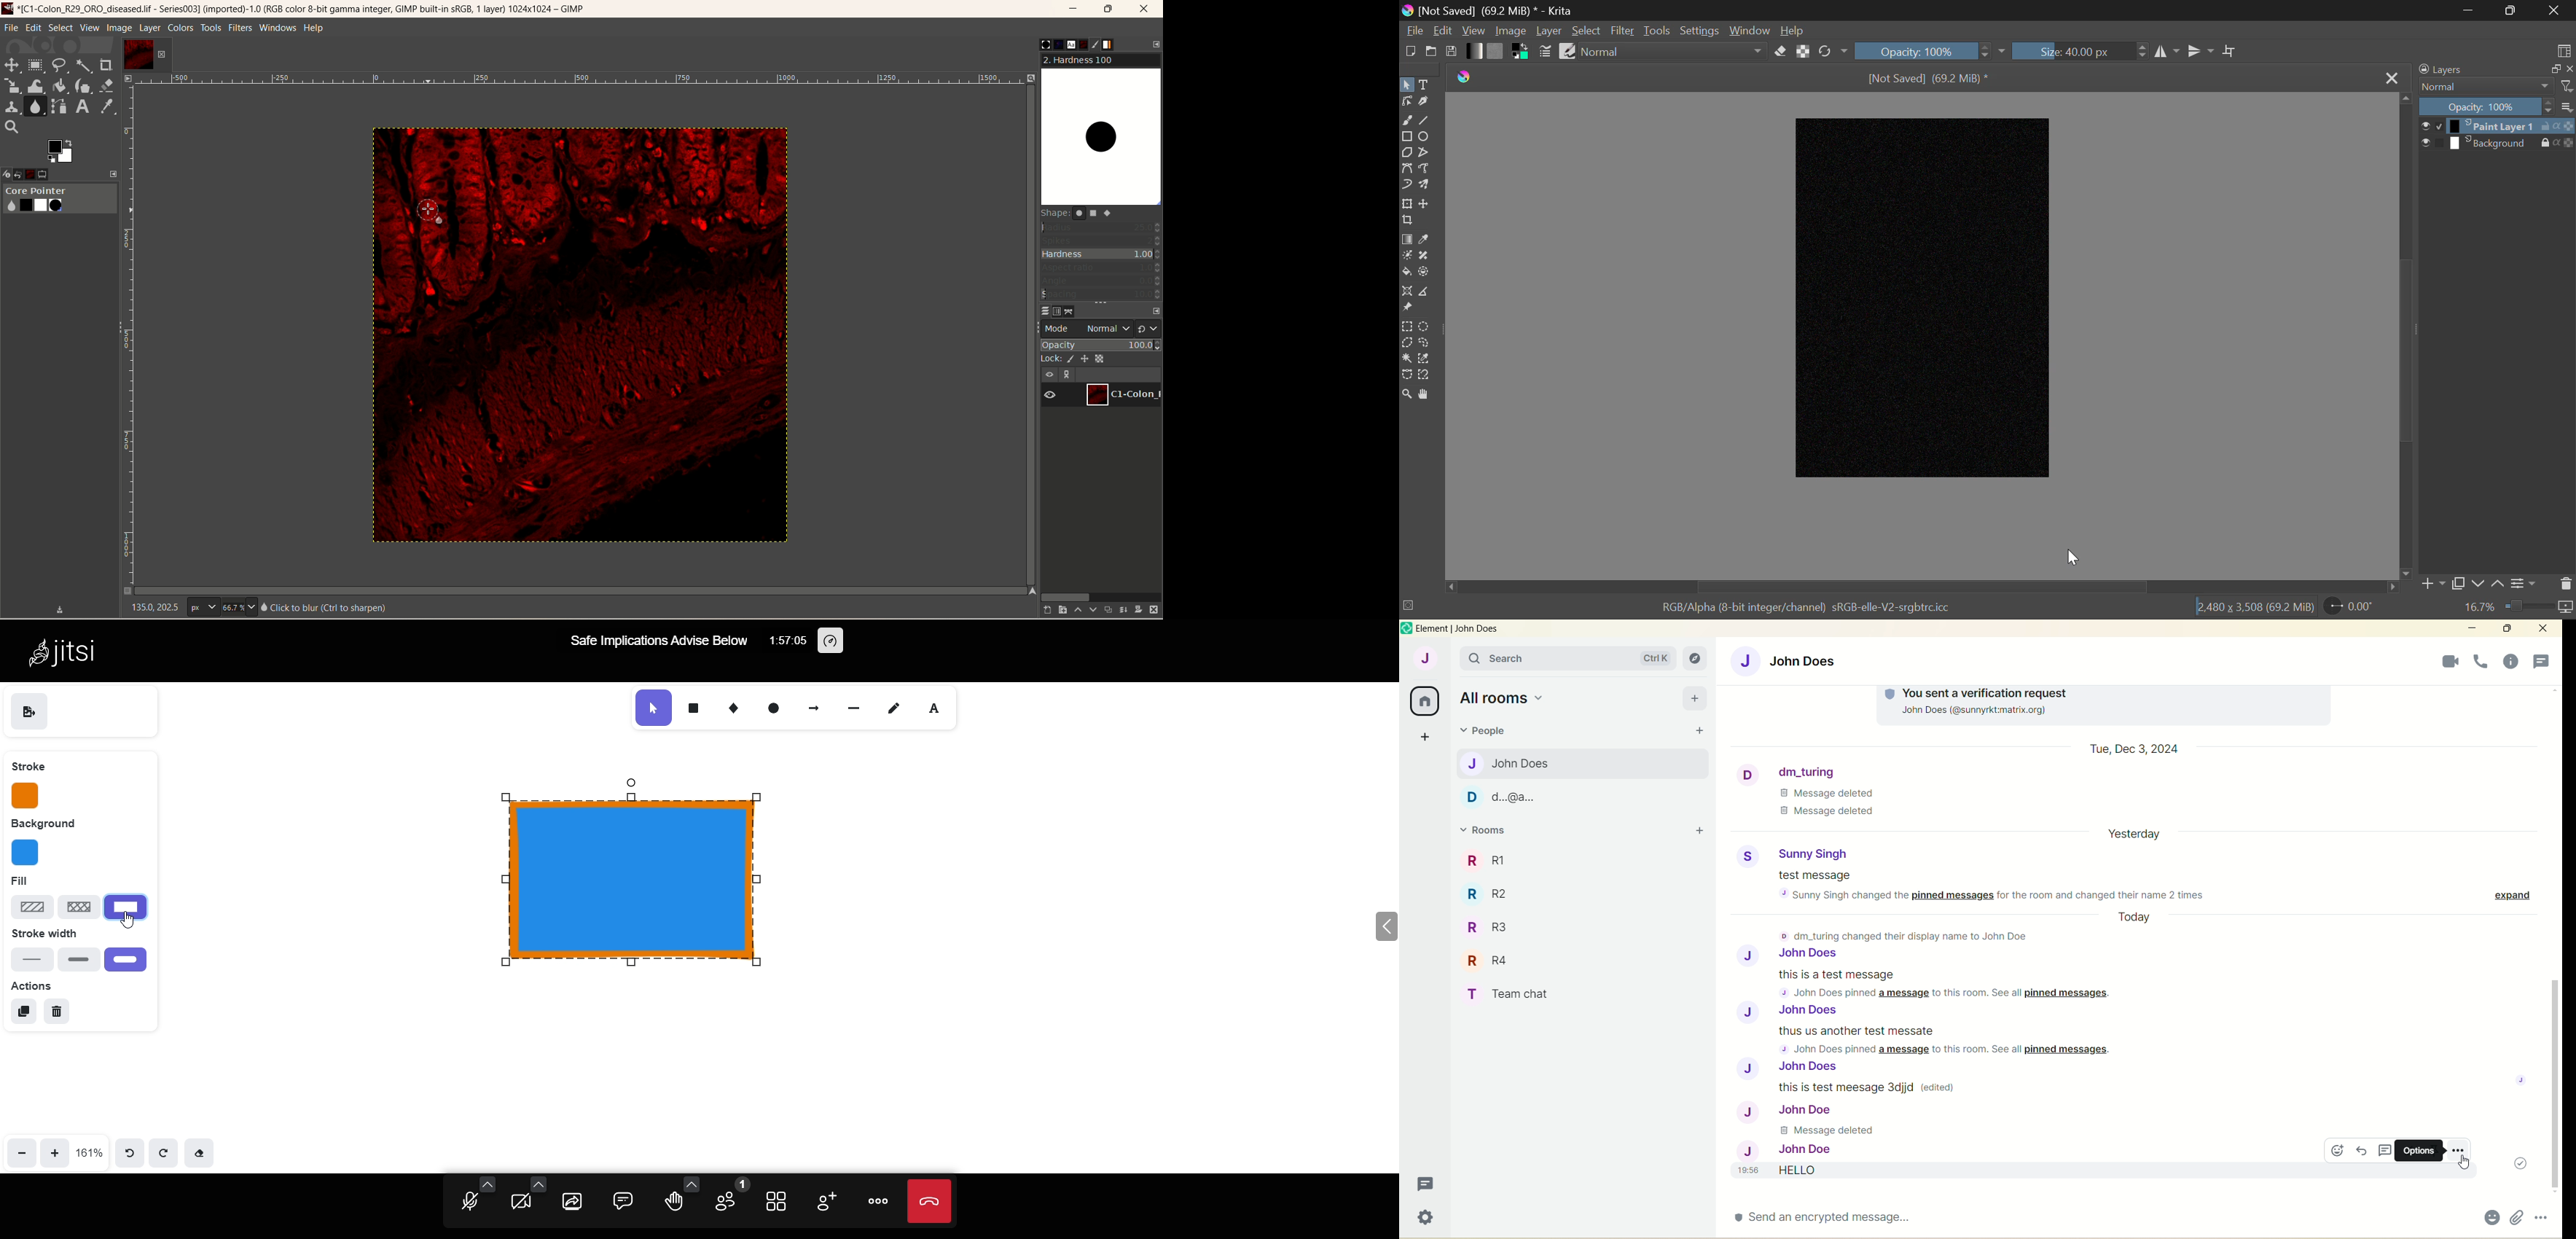  Describe the element at coordinates (2406, 572) in the screenshot. I see `move down` at that location.